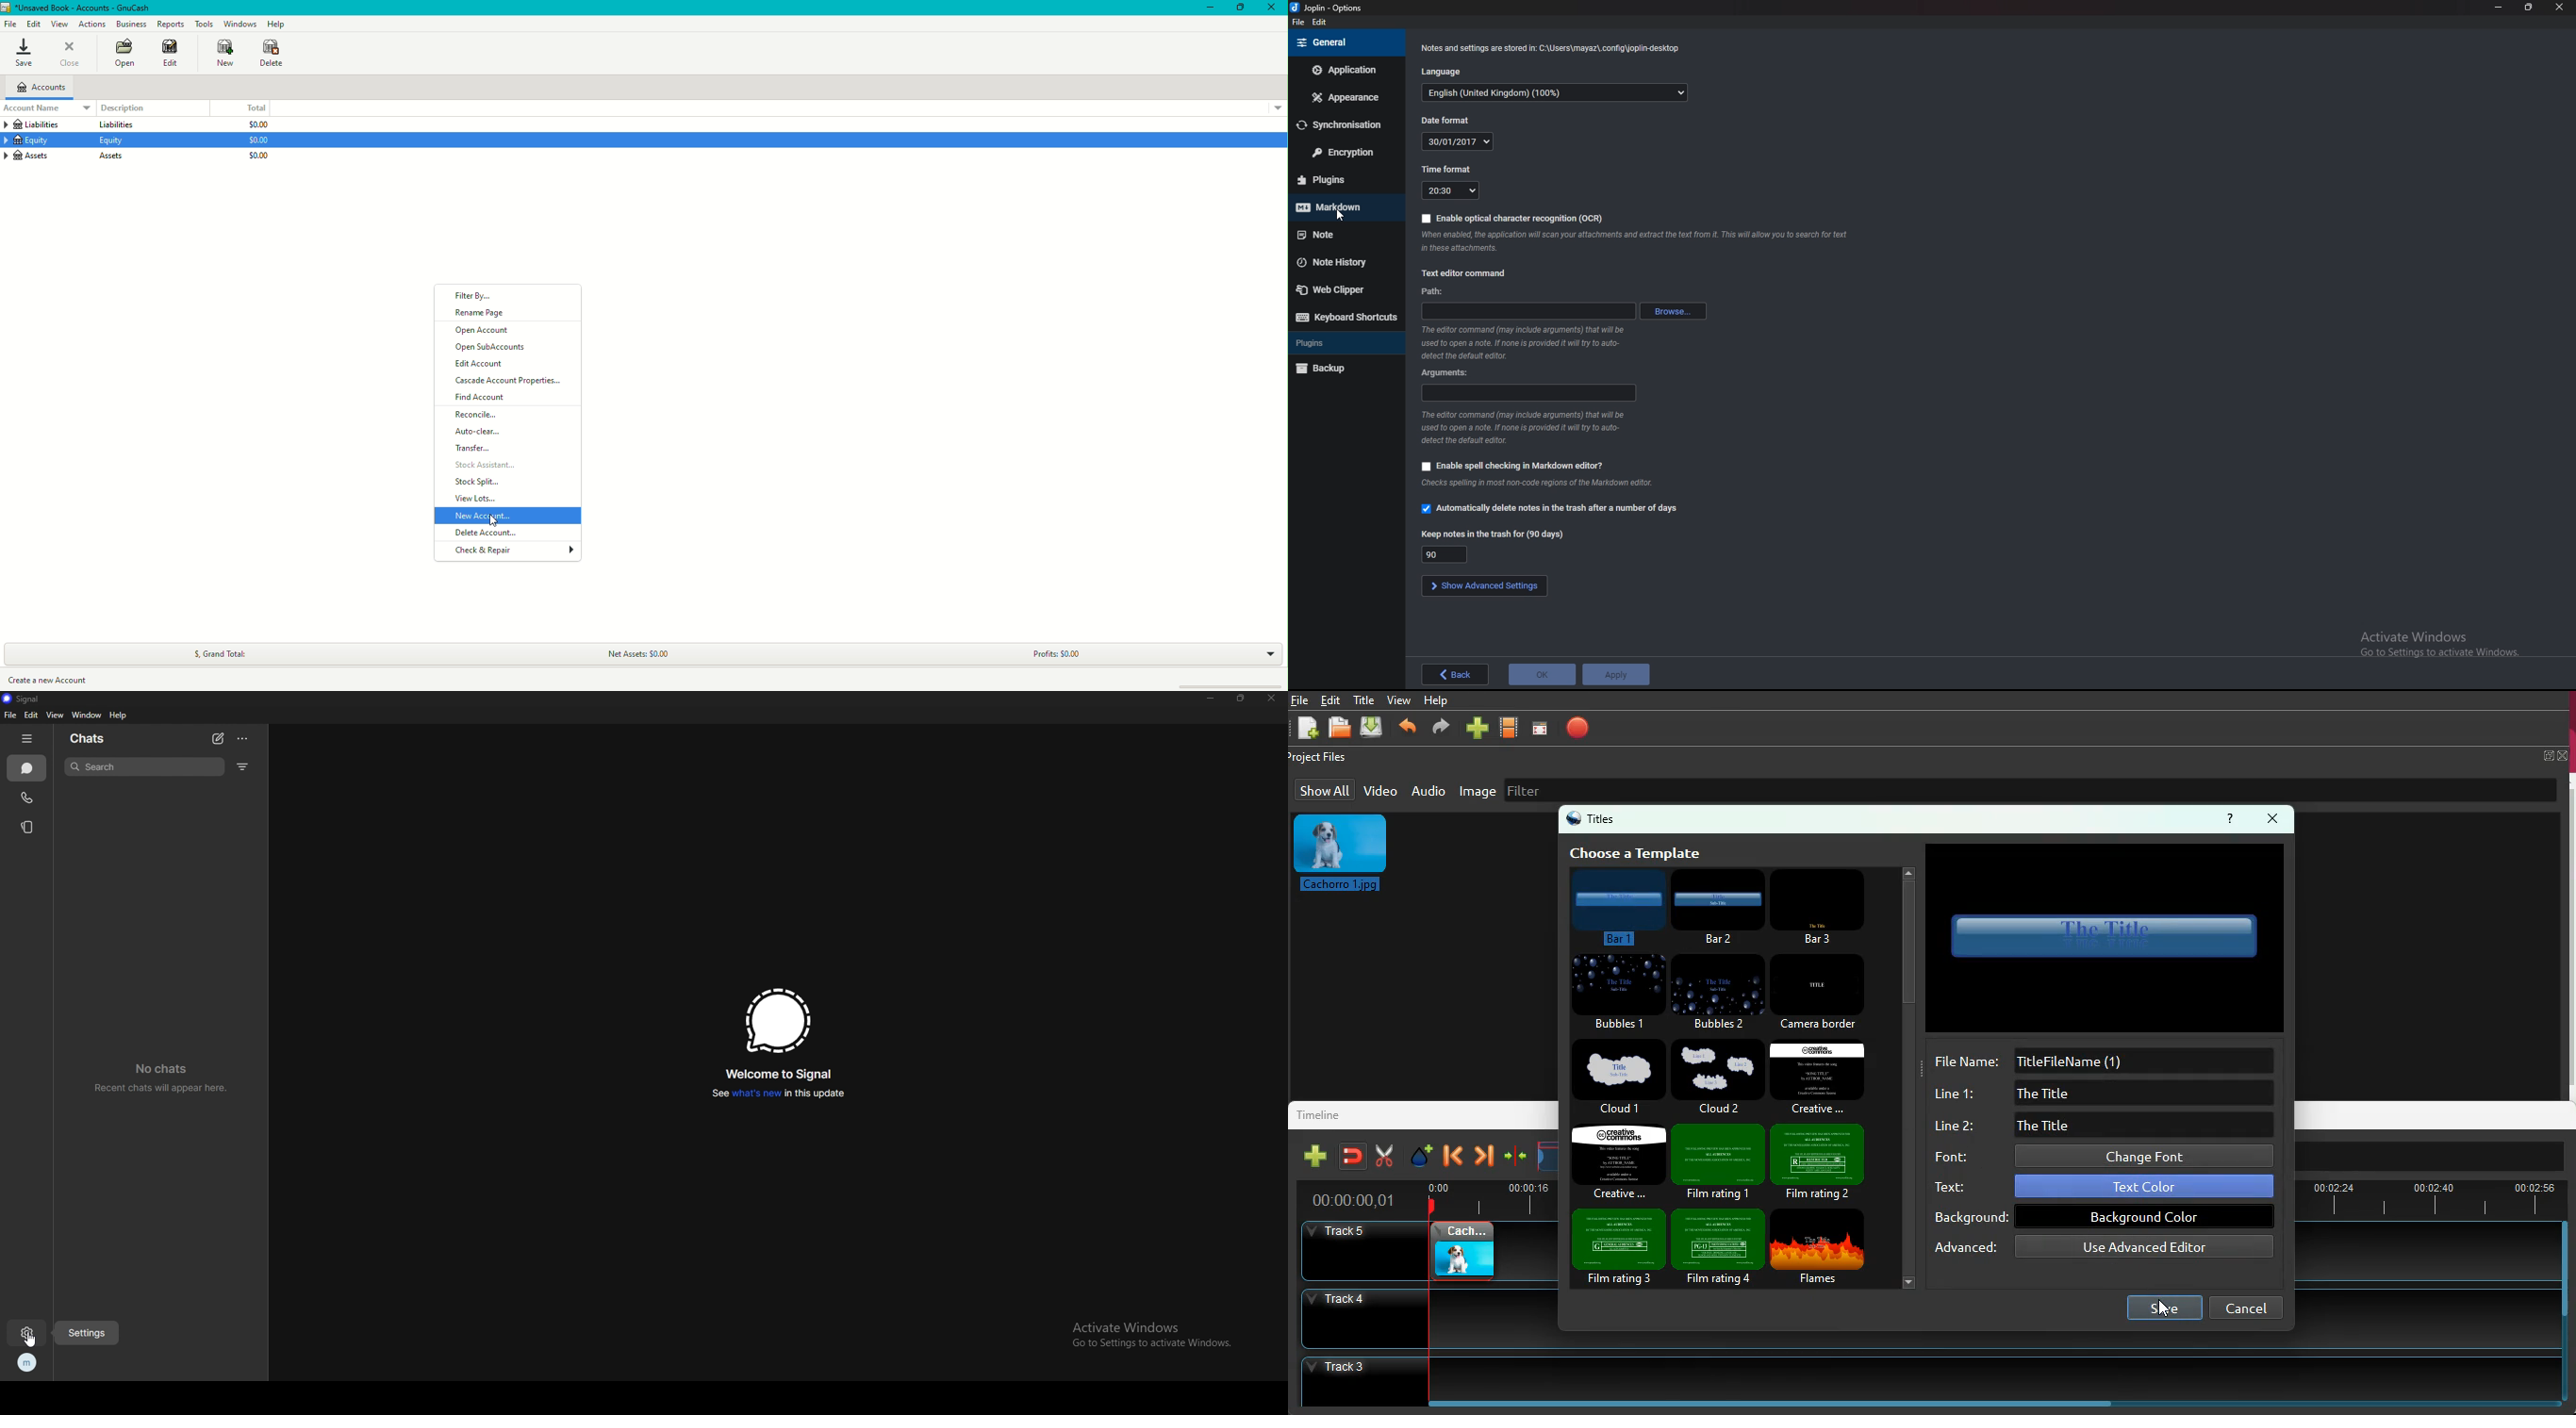 The image size is (2576, 1428). I want to click on focus, so click(1541, 728).